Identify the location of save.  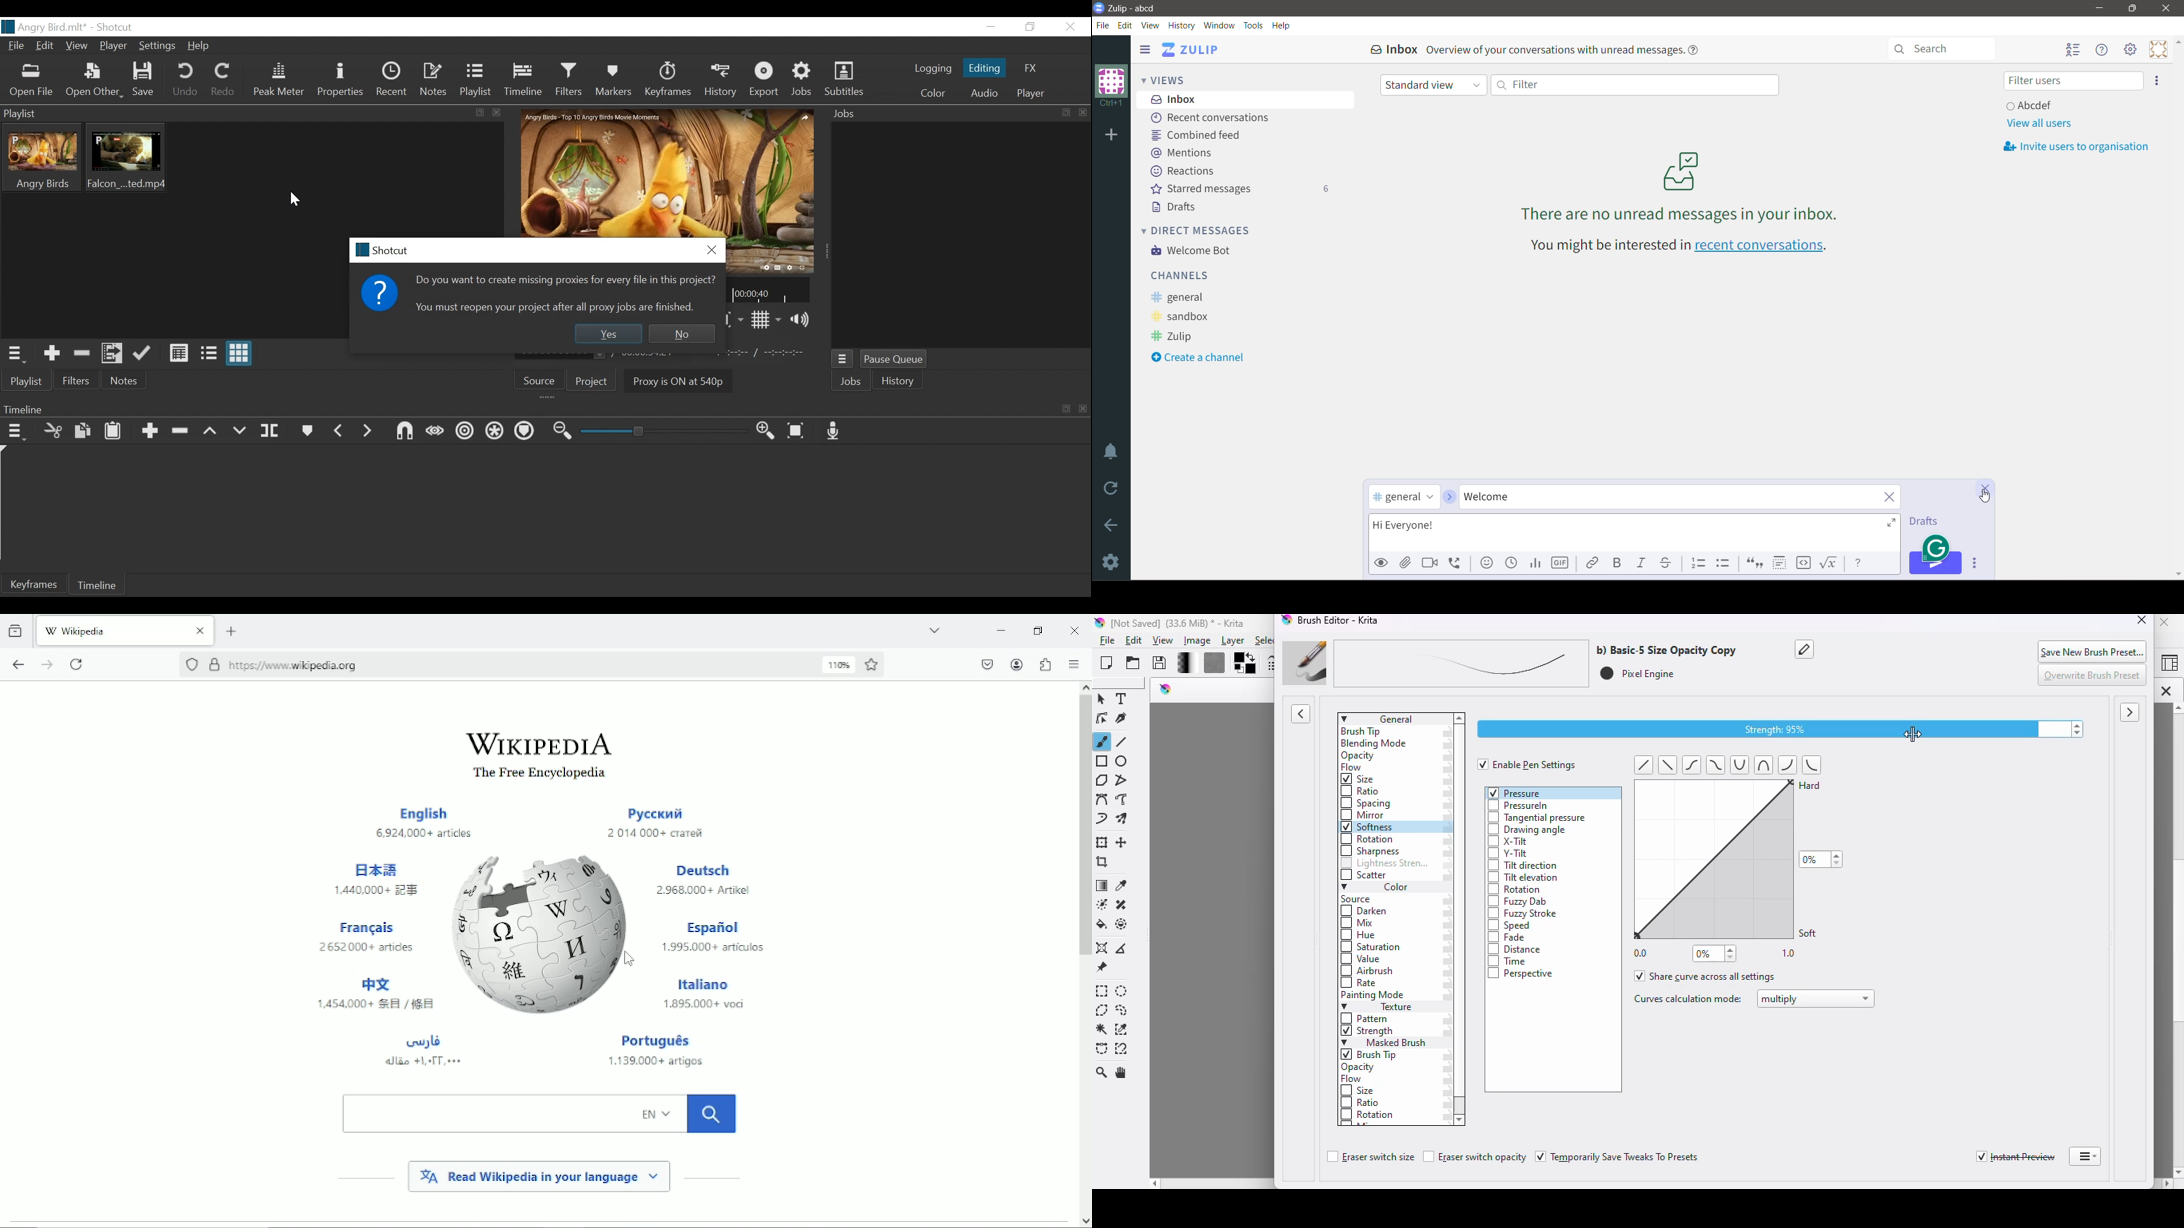
(1160, 663).